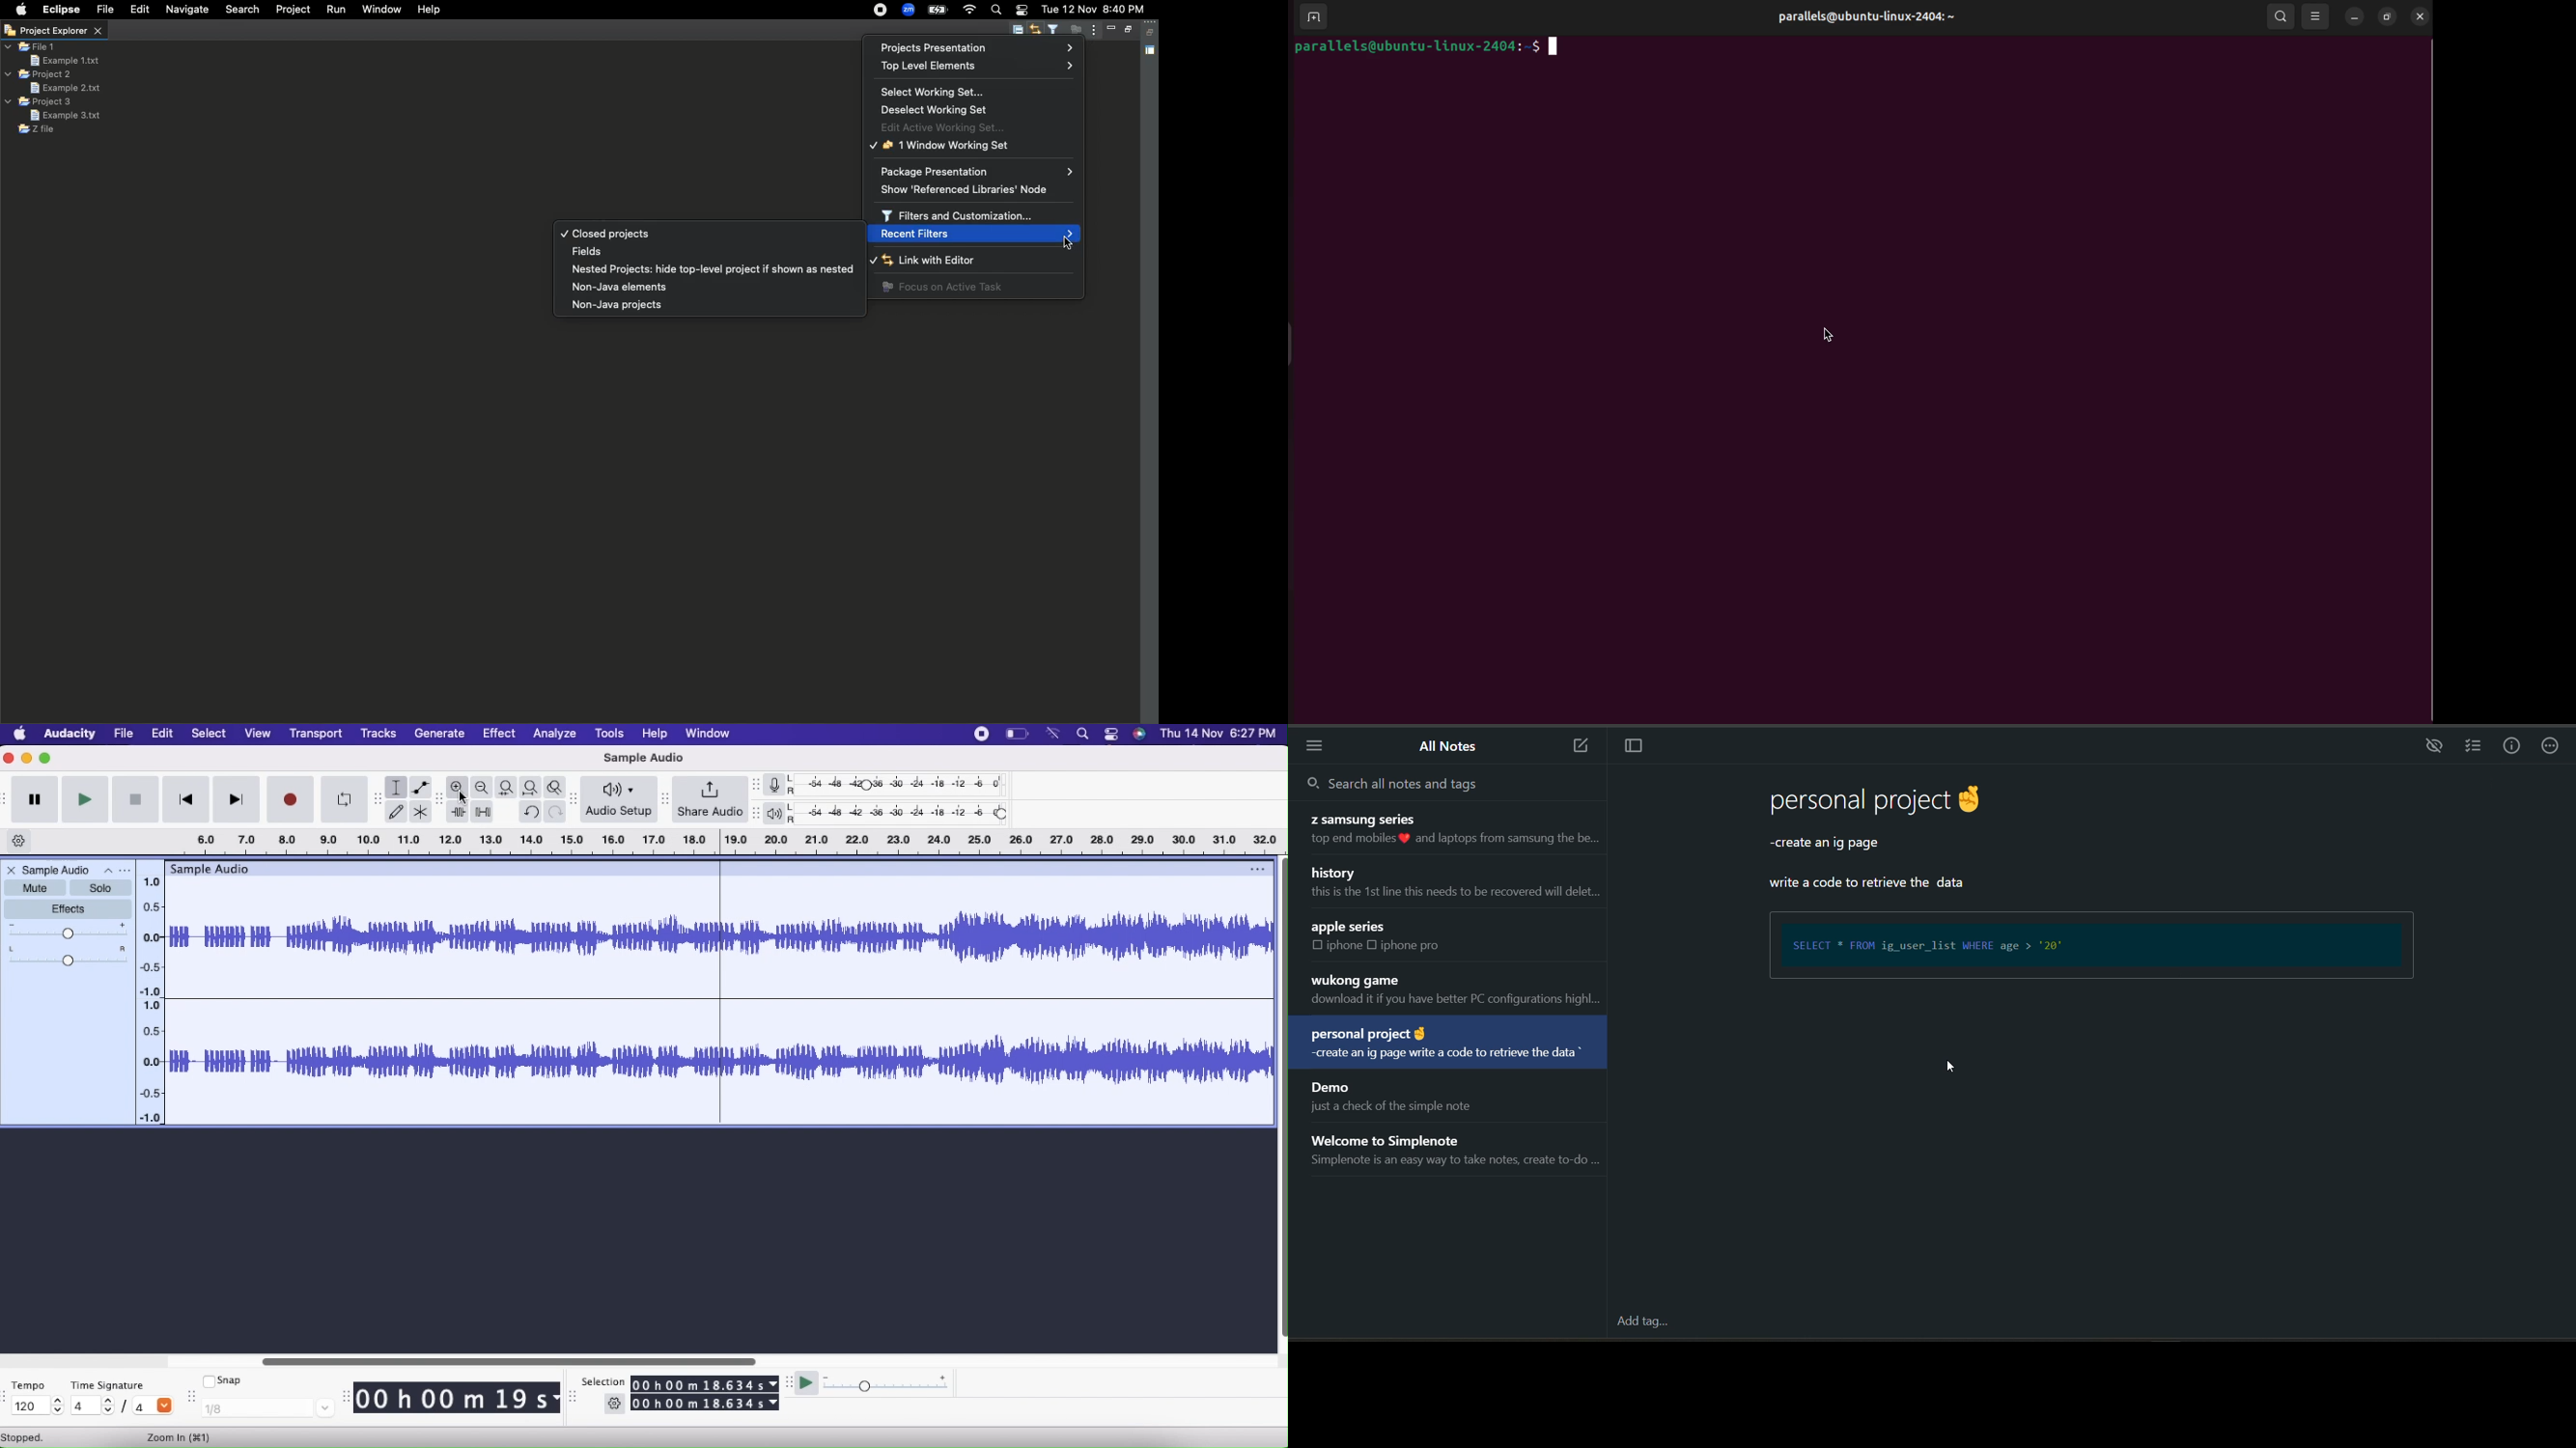  I want to click on Sample Audio, so click(214, 868).